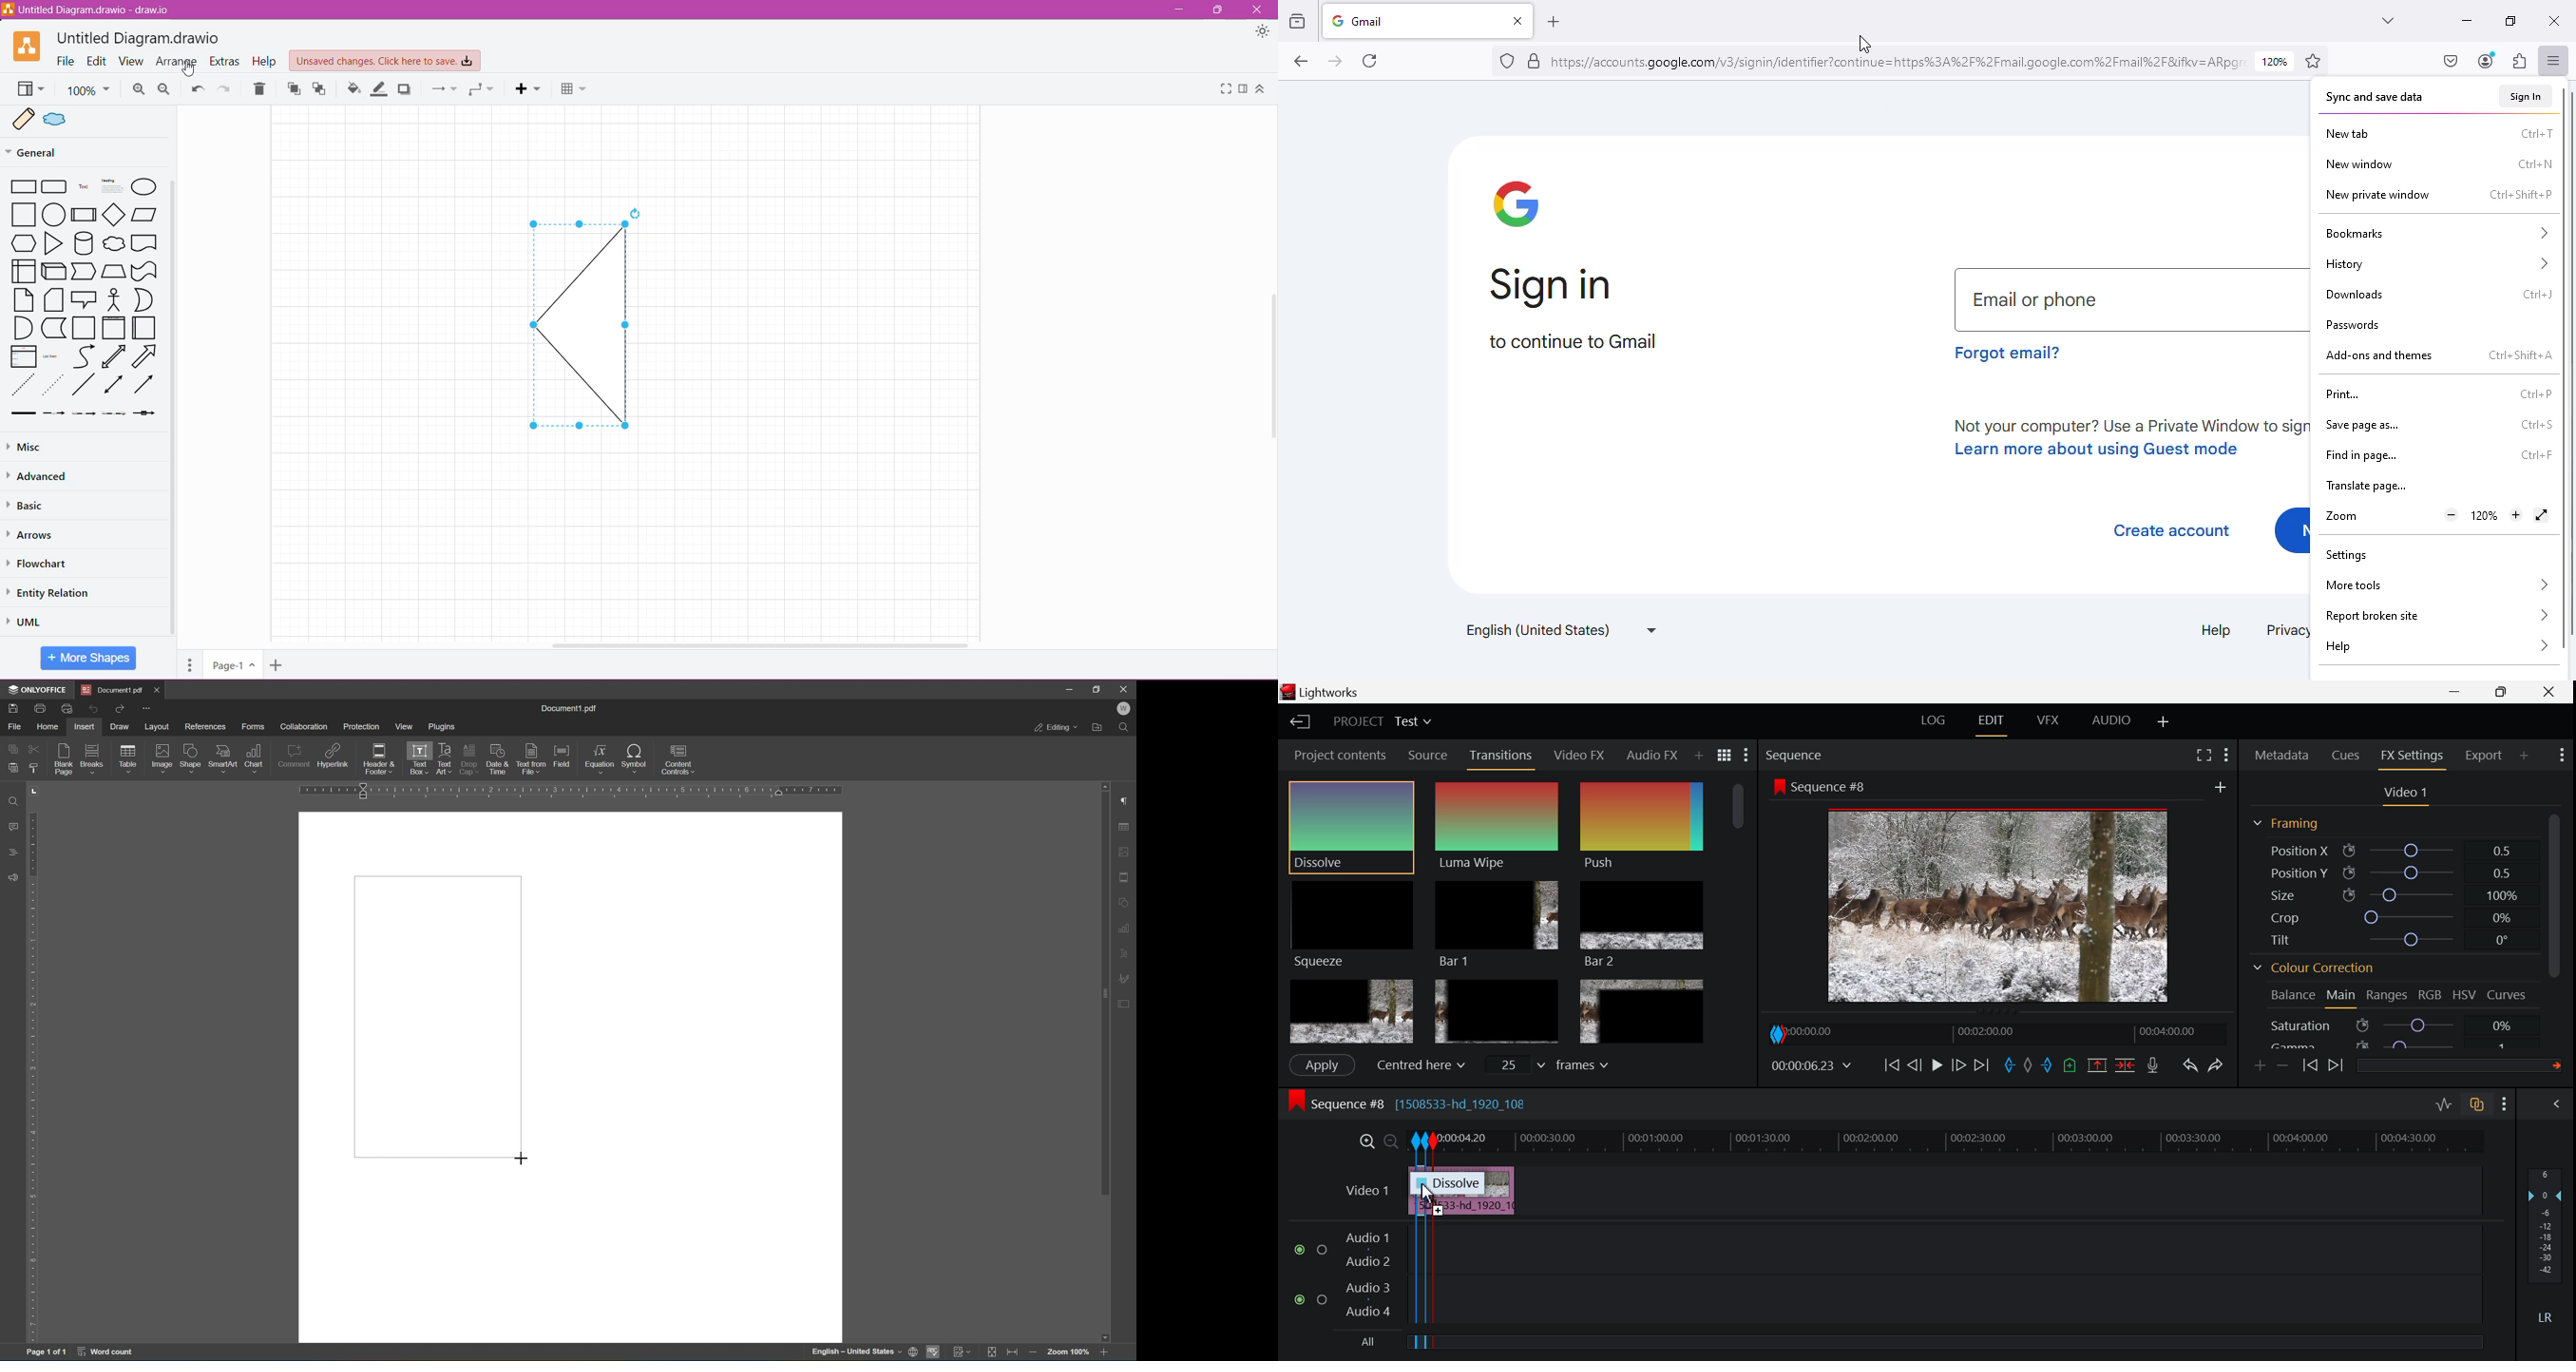 This screenshot has height=1372, width=2576. What do you see at coordinates (11, 769) in the screenshot?
I see `paste` at bounding box center [11, 769].